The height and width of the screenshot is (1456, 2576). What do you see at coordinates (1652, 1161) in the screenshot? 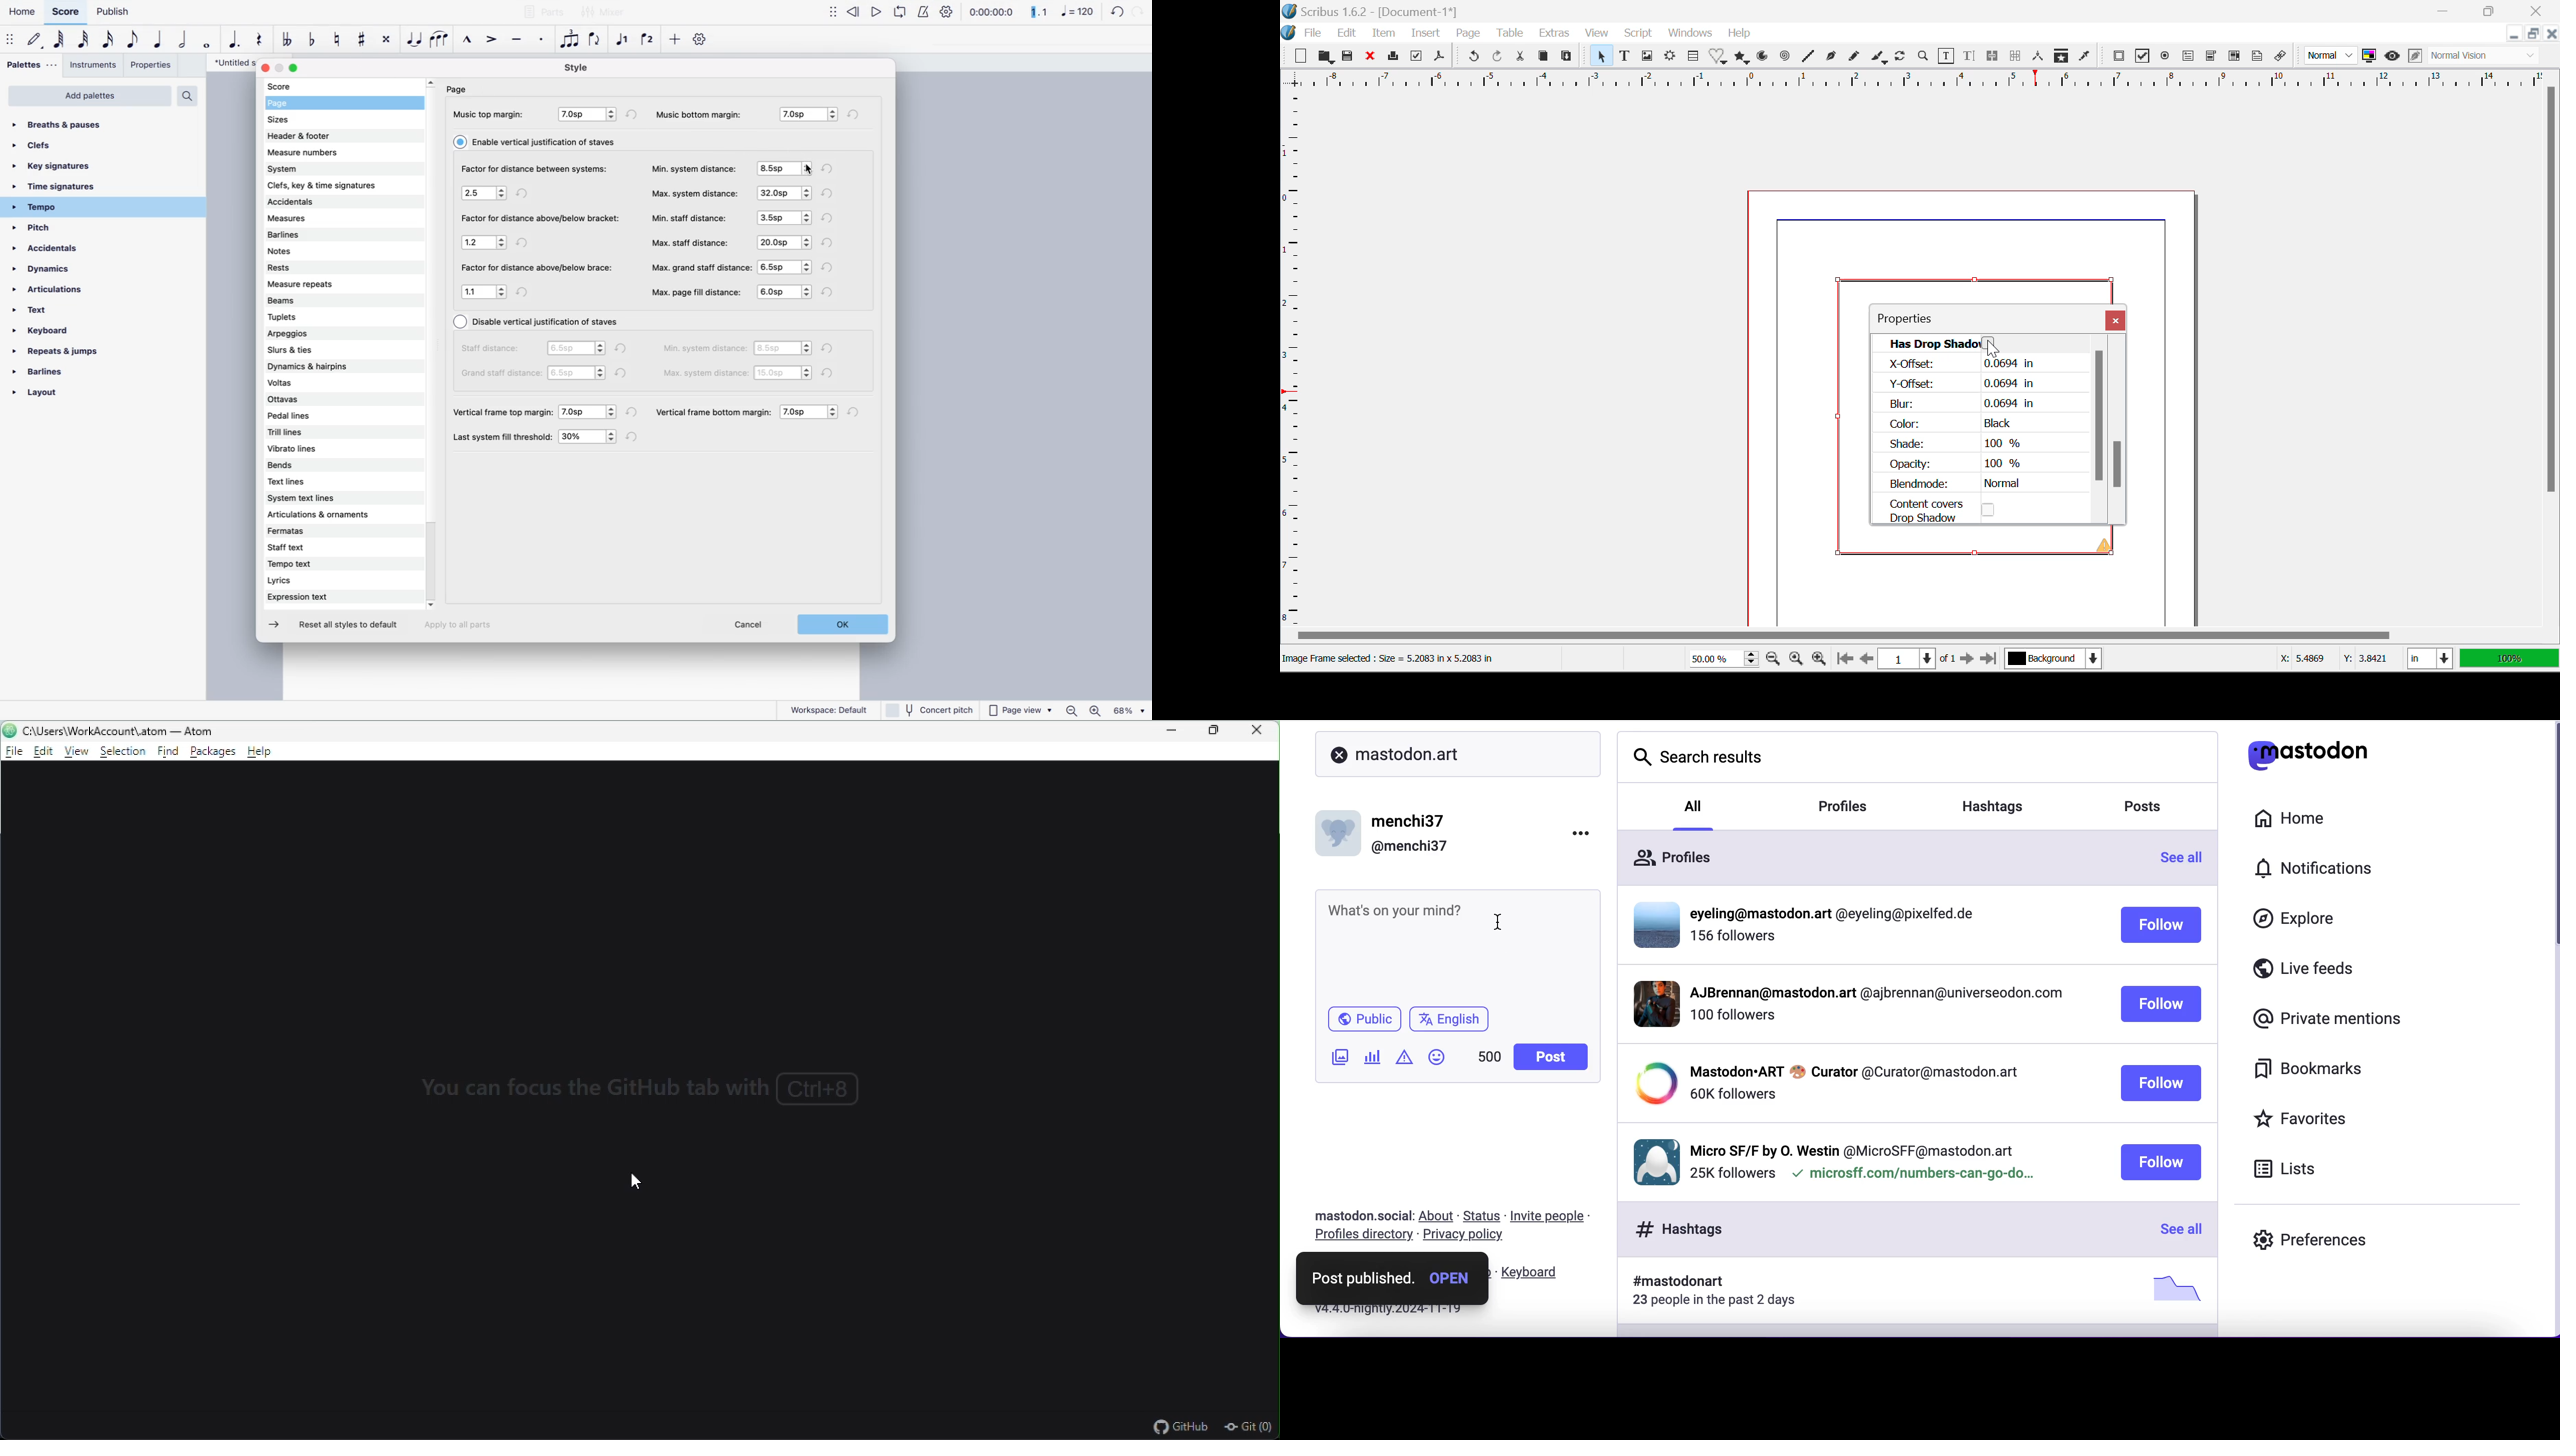
I see `display picture` at bounding box center [1652, 1161].